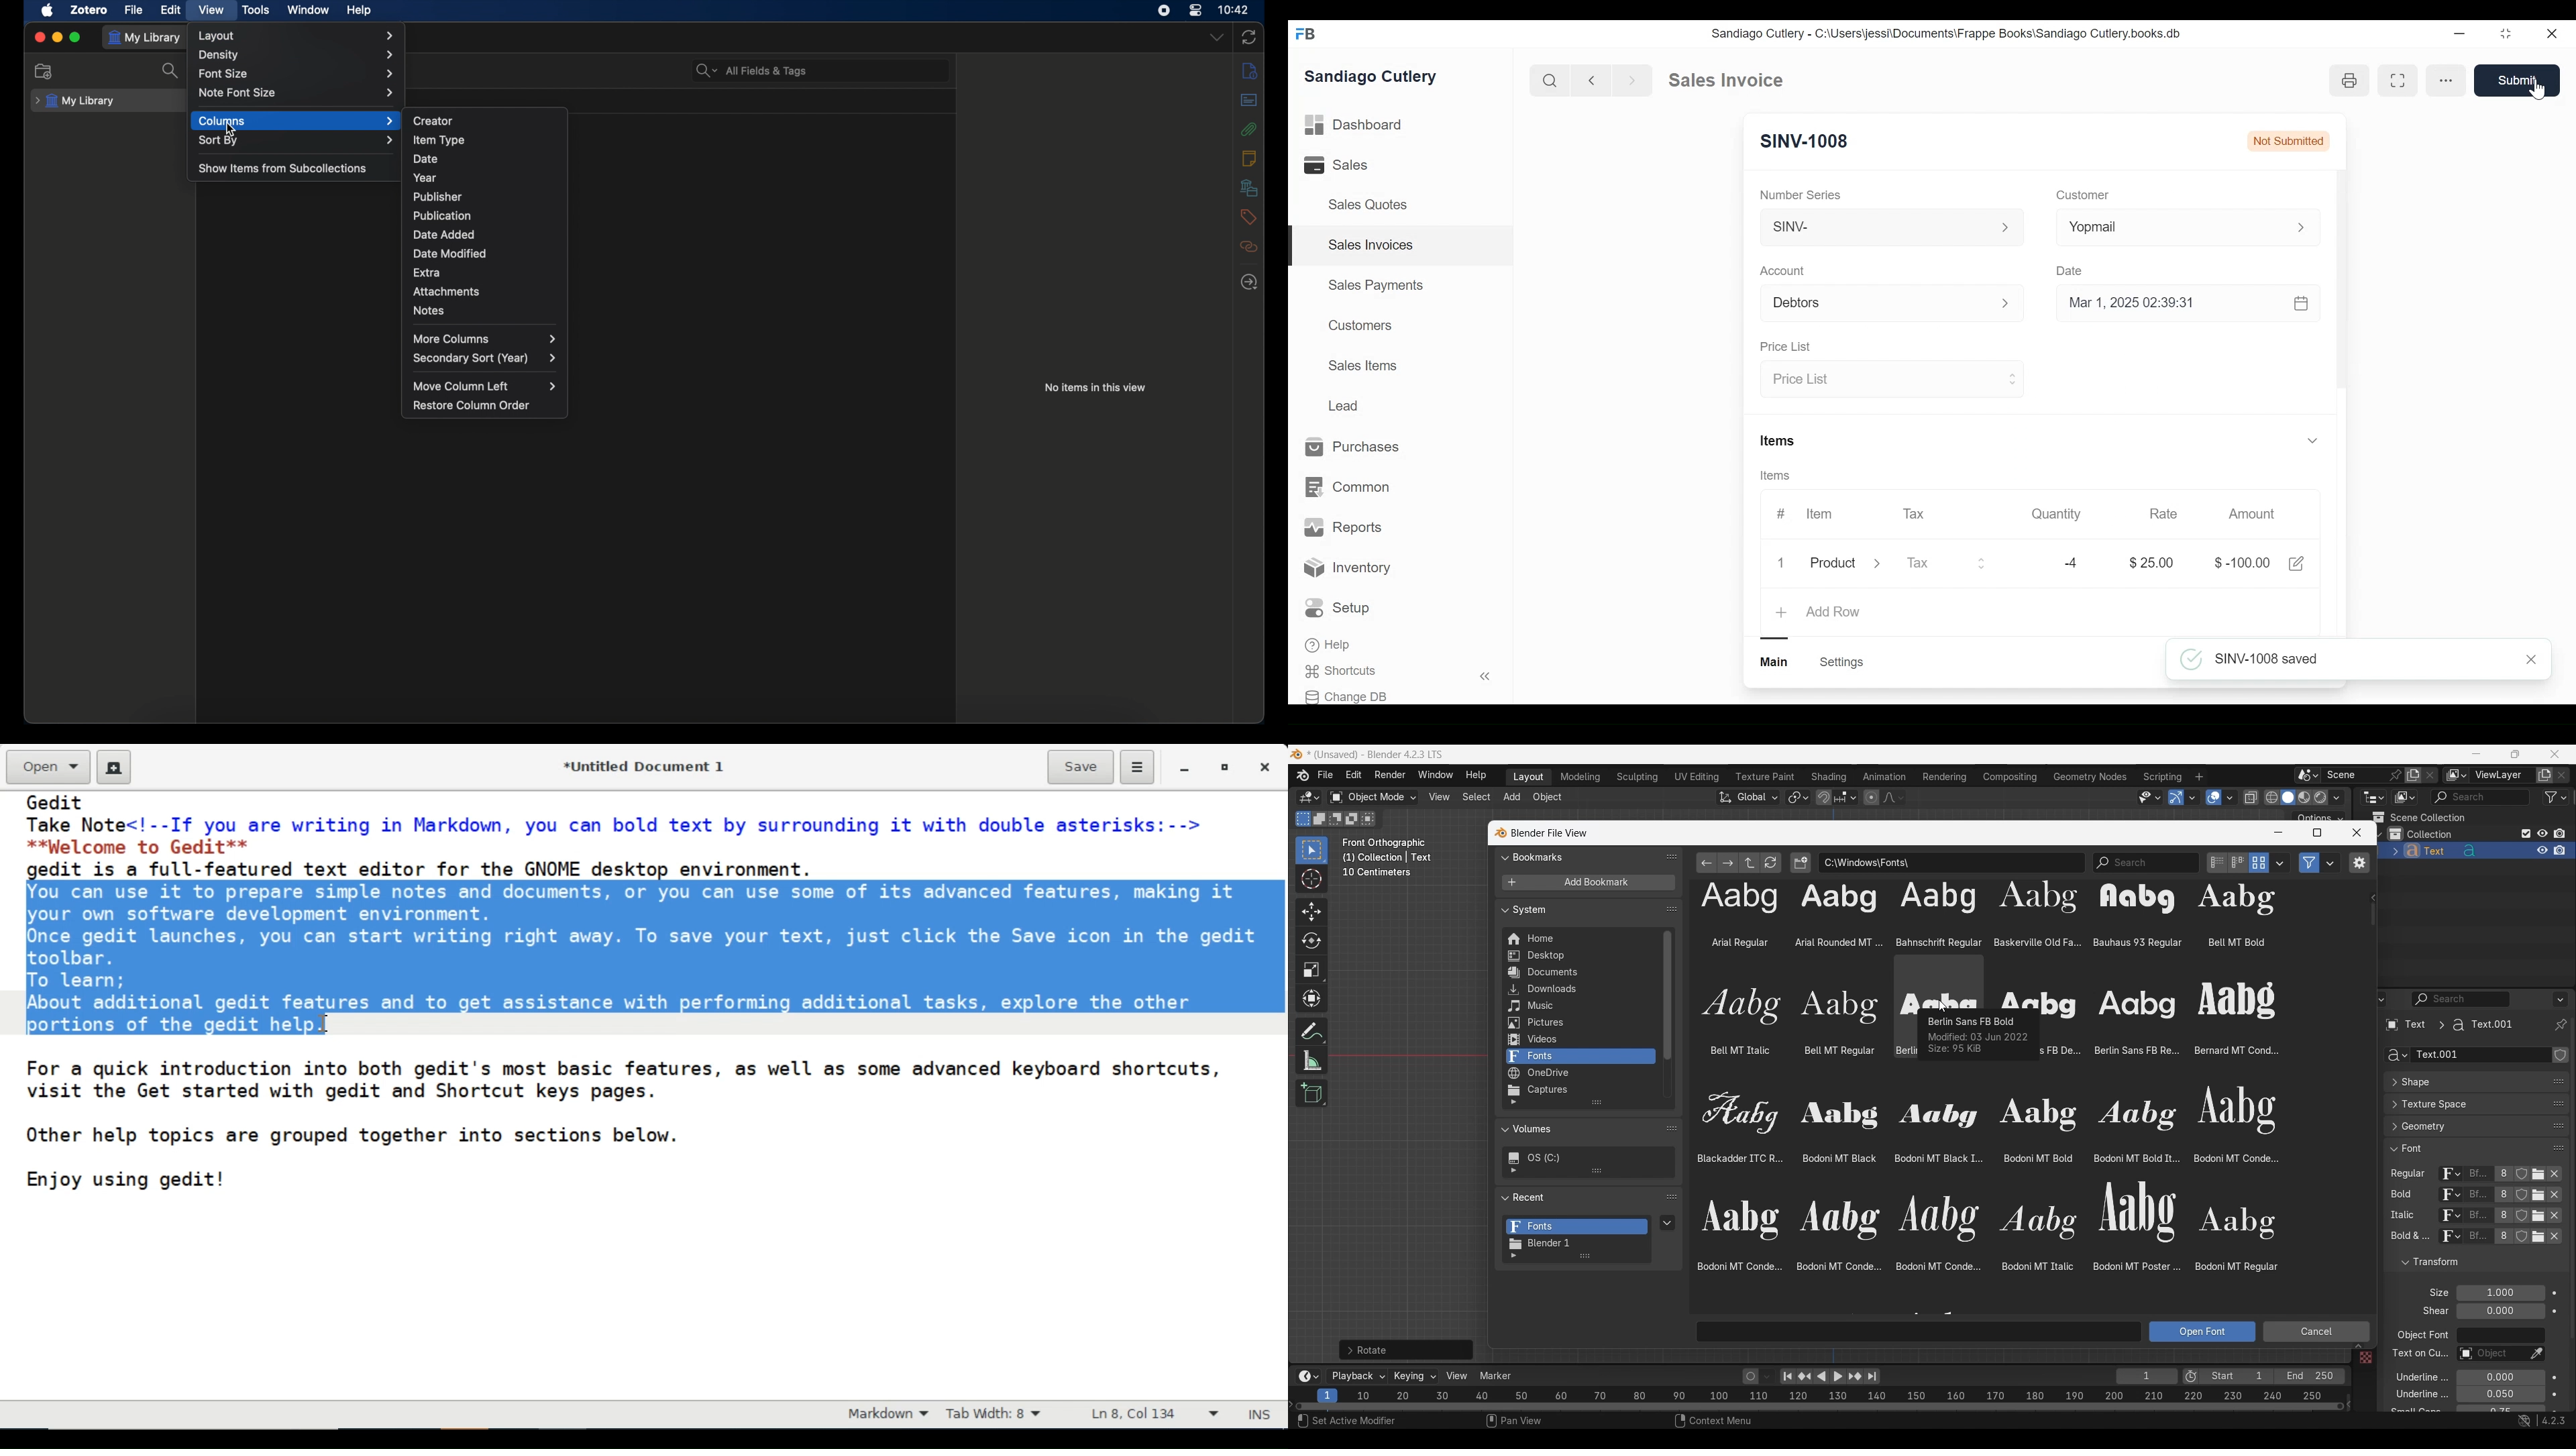 The width and height of the screenshot is (2576, 1456). Describe the element at coordinates (307, 9) in the screenshot. I see `window` at that location.